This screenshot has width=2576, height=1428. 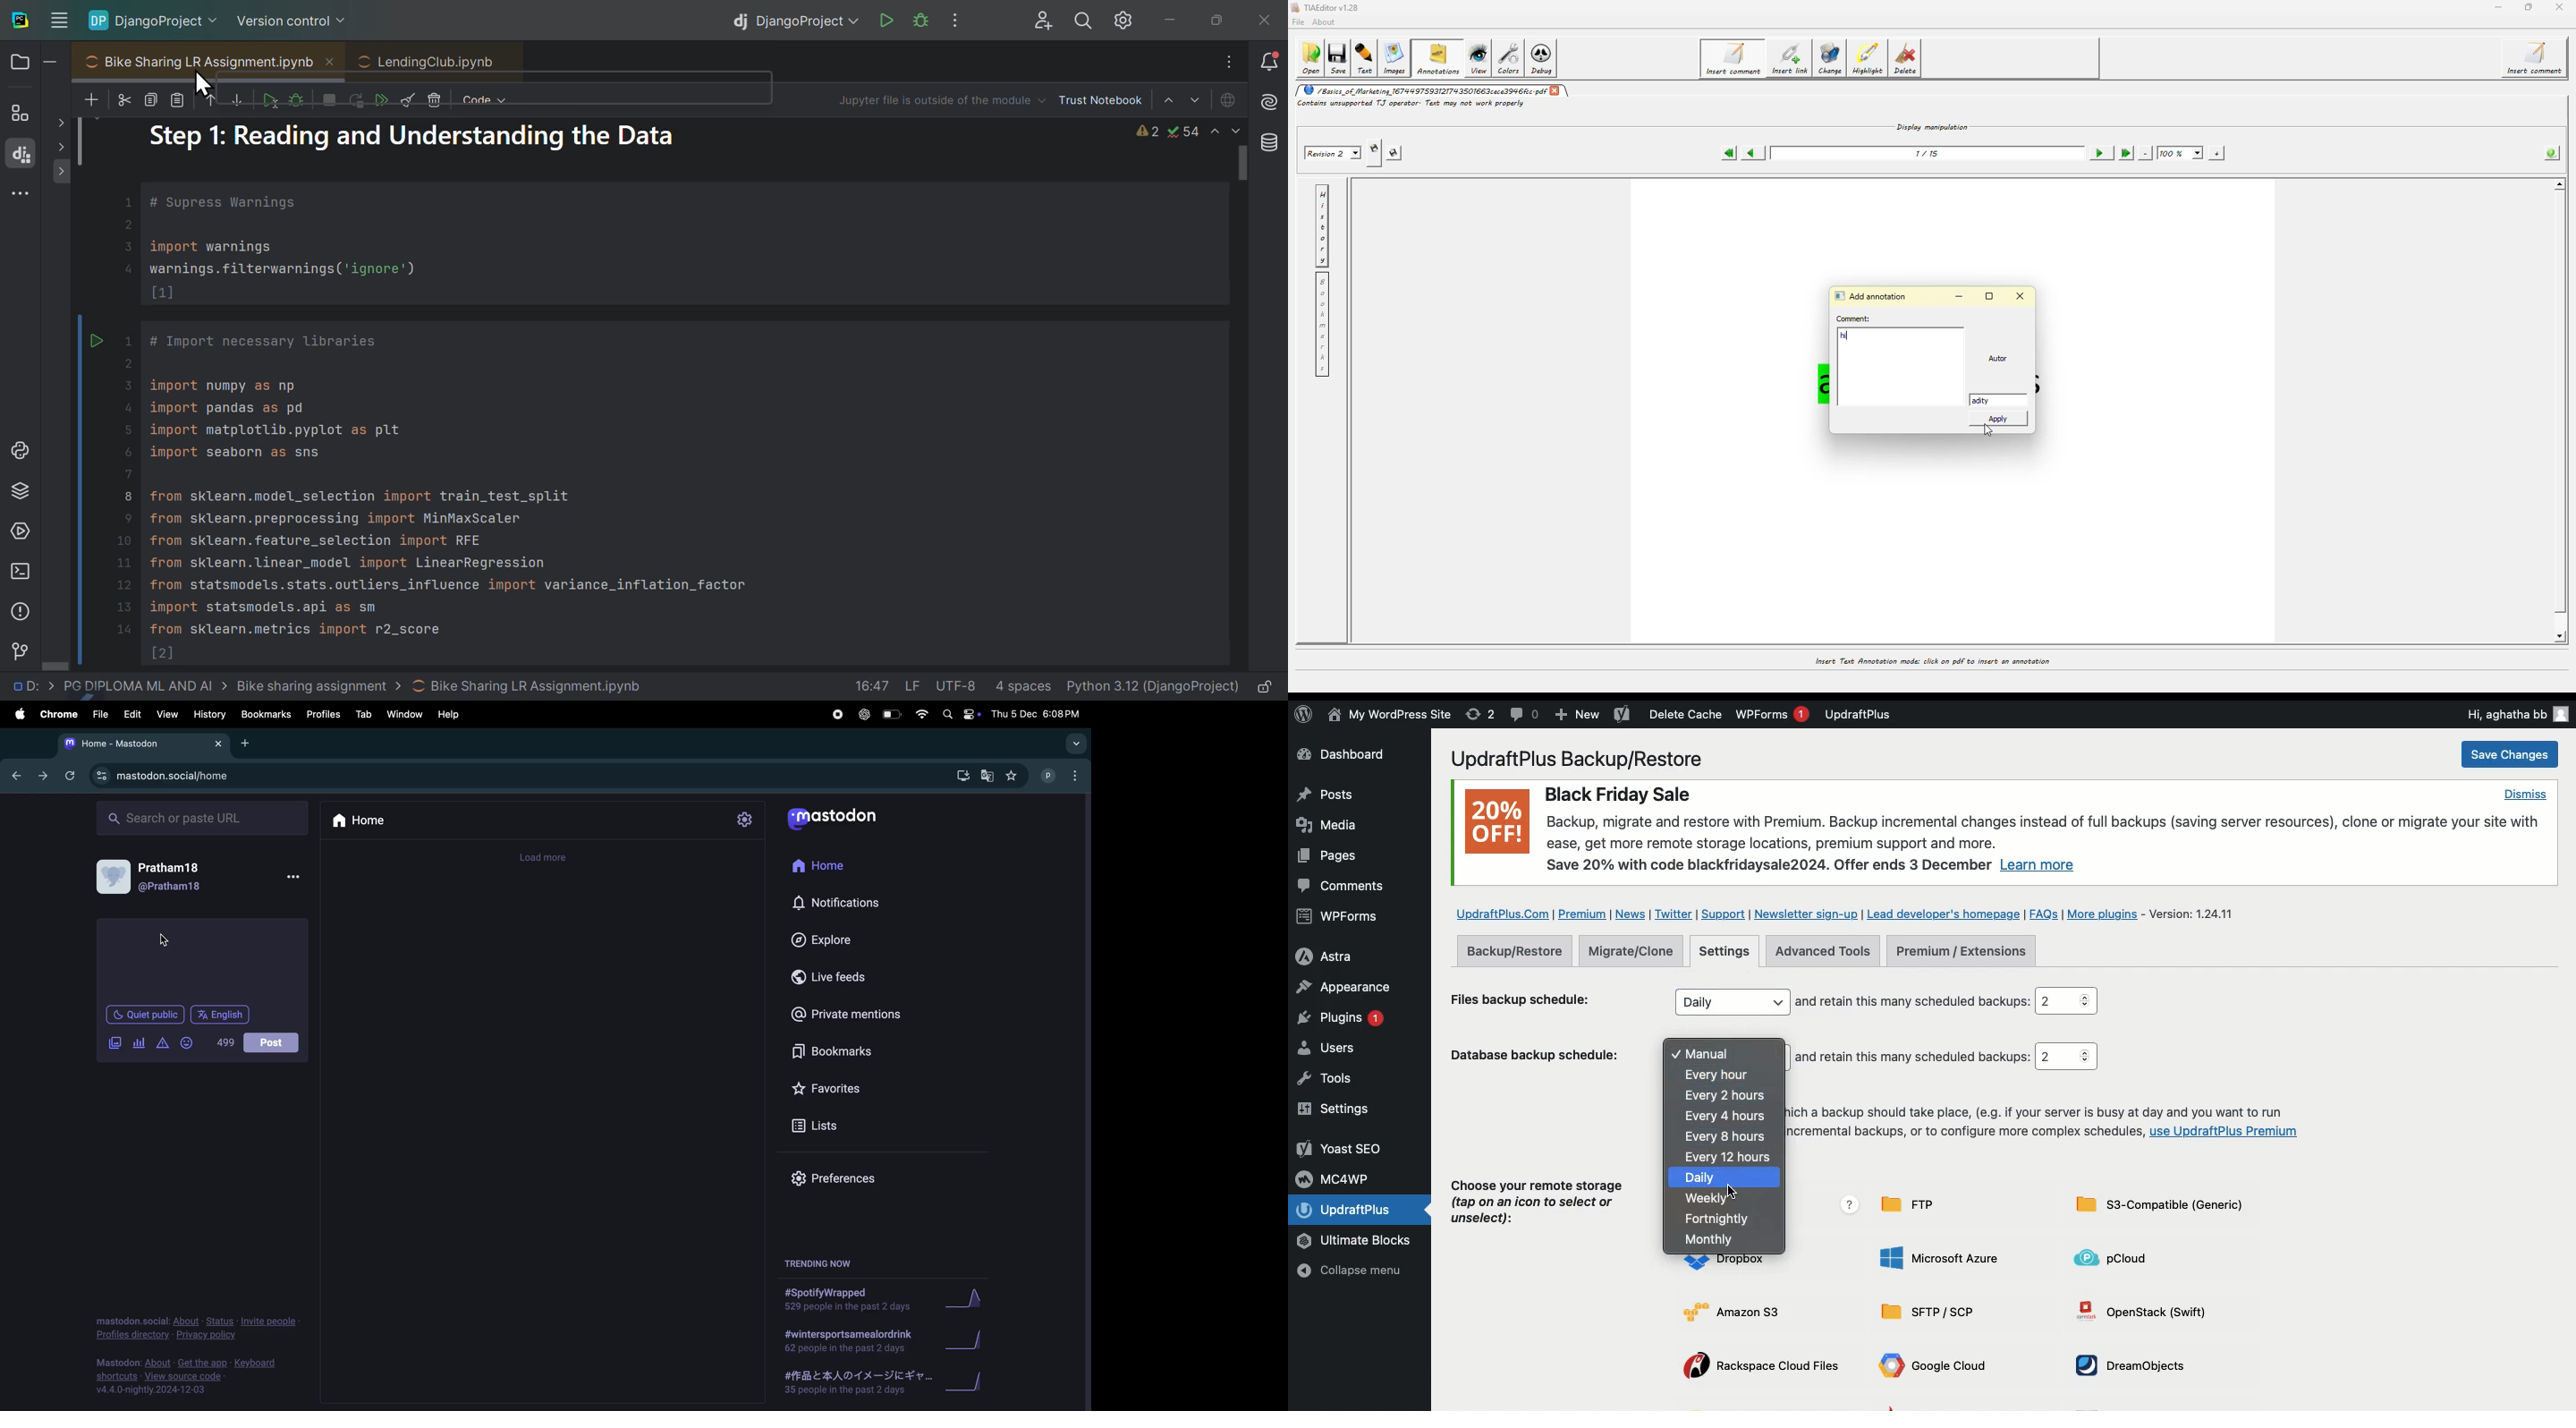 I want to click on add image, so click(x=116, y=1042).